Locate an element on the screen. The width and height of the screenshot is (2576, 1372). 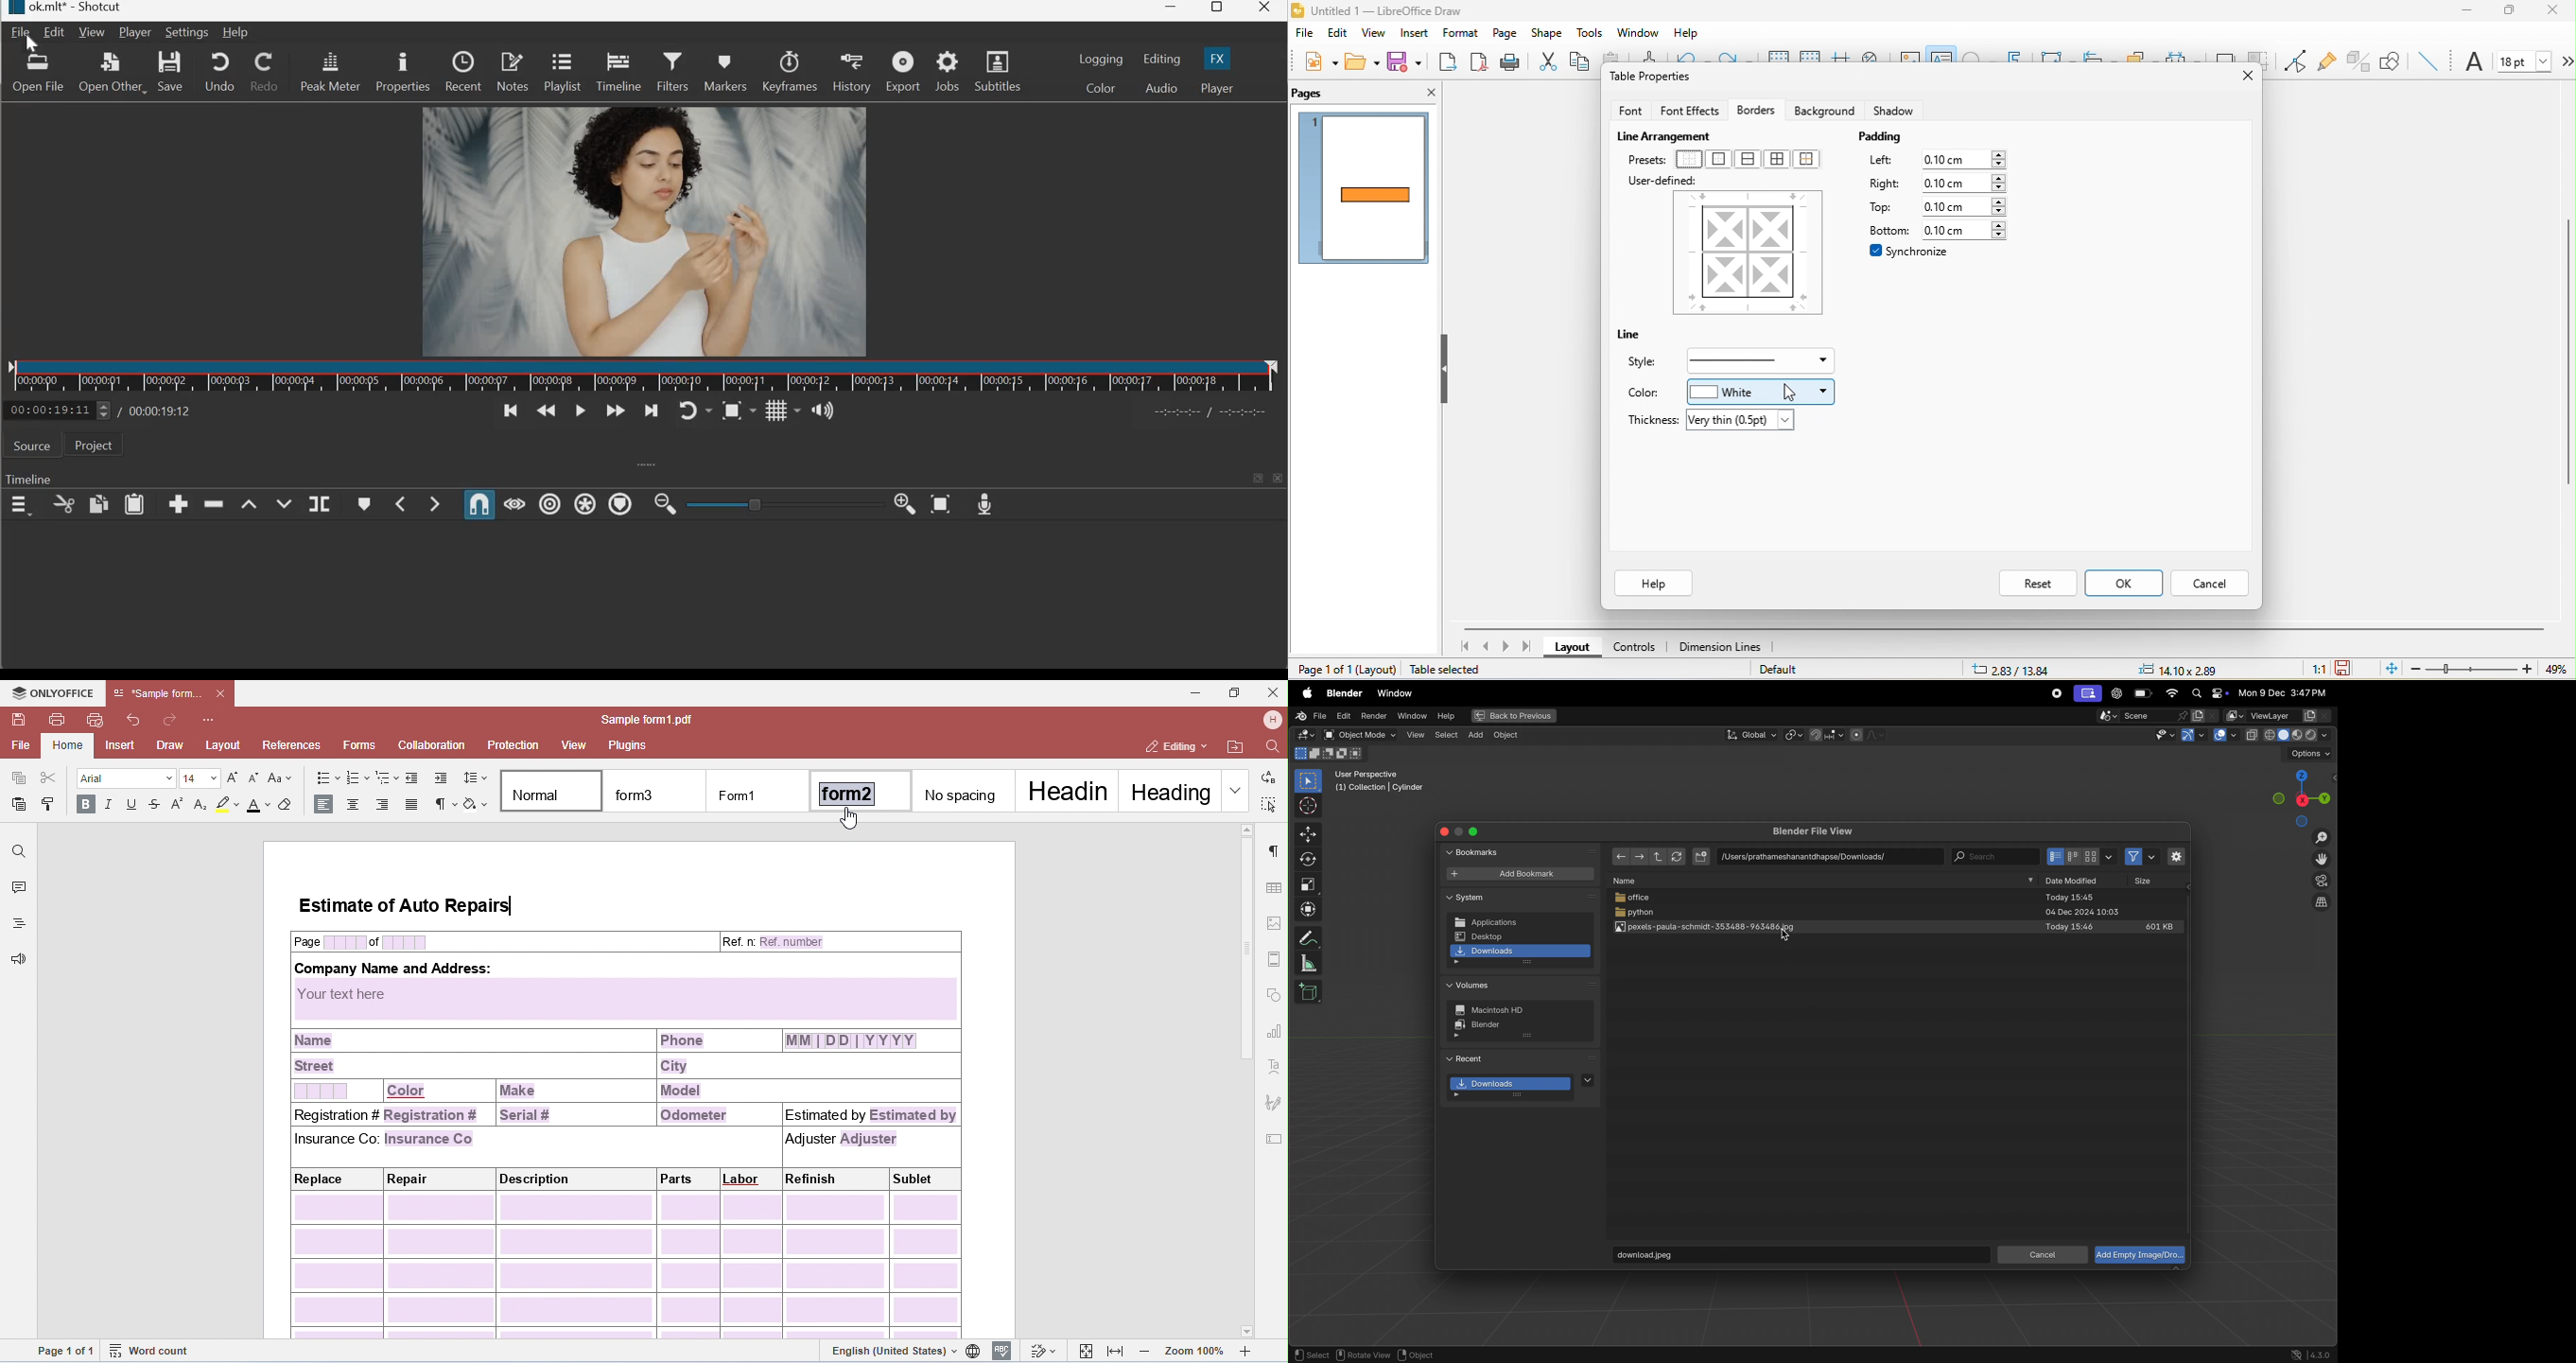
controls is located at coordinates (1638, 646).